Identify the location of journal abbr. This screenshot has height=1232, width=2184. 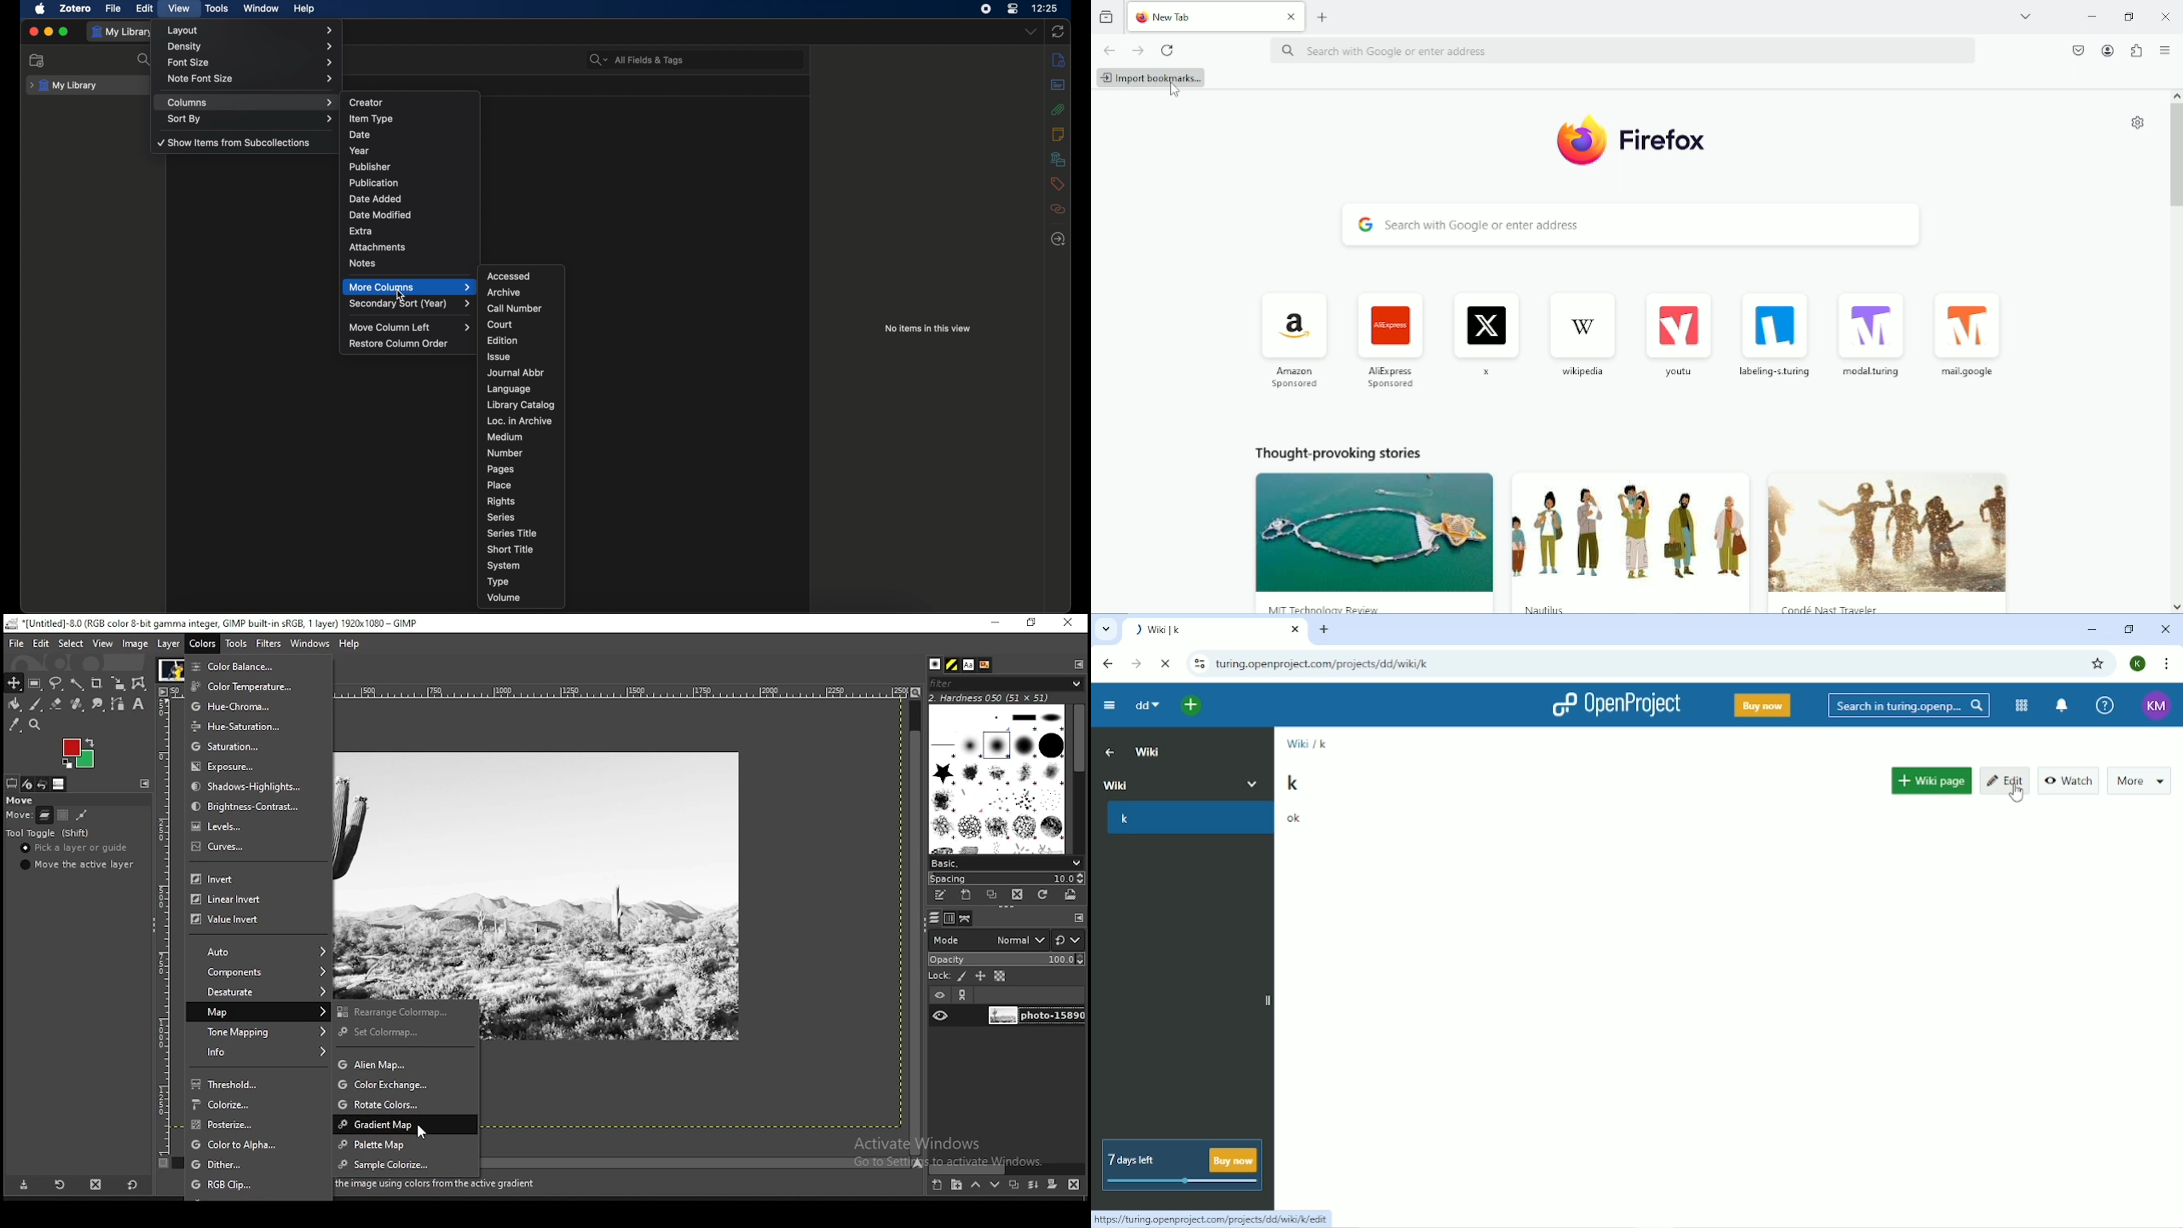
(515, 373).